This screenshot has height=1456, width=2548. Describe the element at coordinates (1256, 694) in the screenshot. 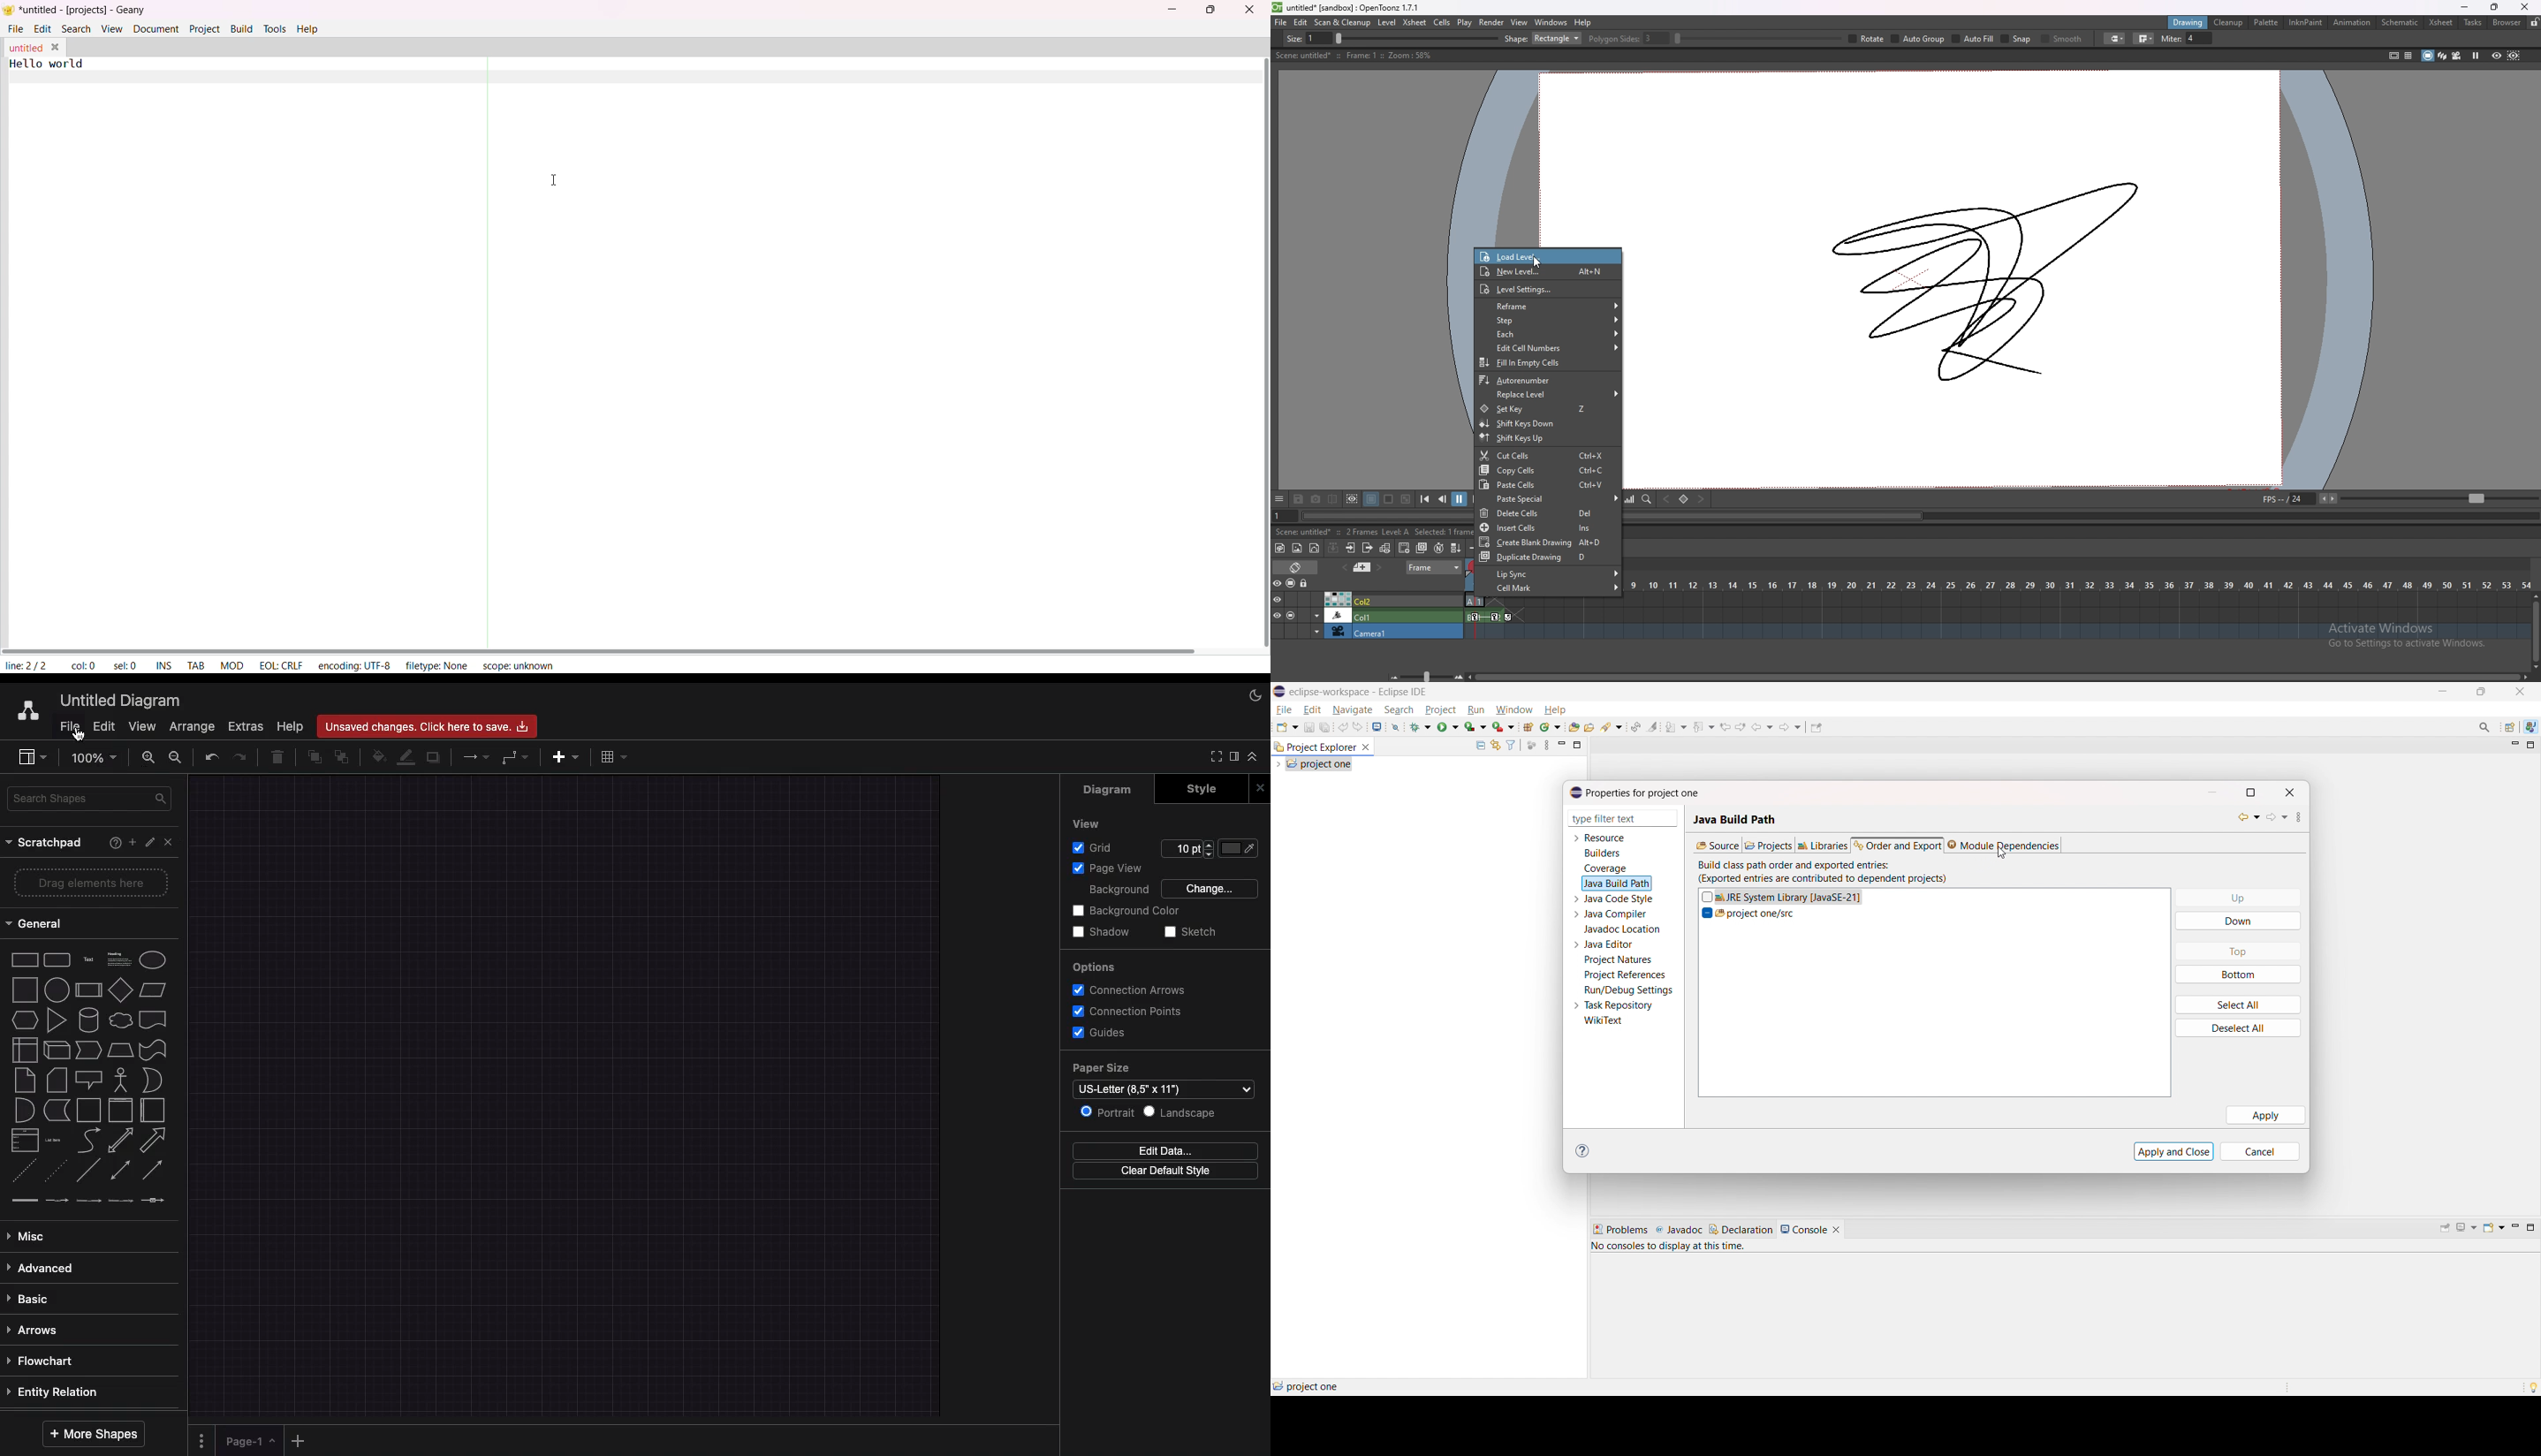

I see `Night mode ` at that location.